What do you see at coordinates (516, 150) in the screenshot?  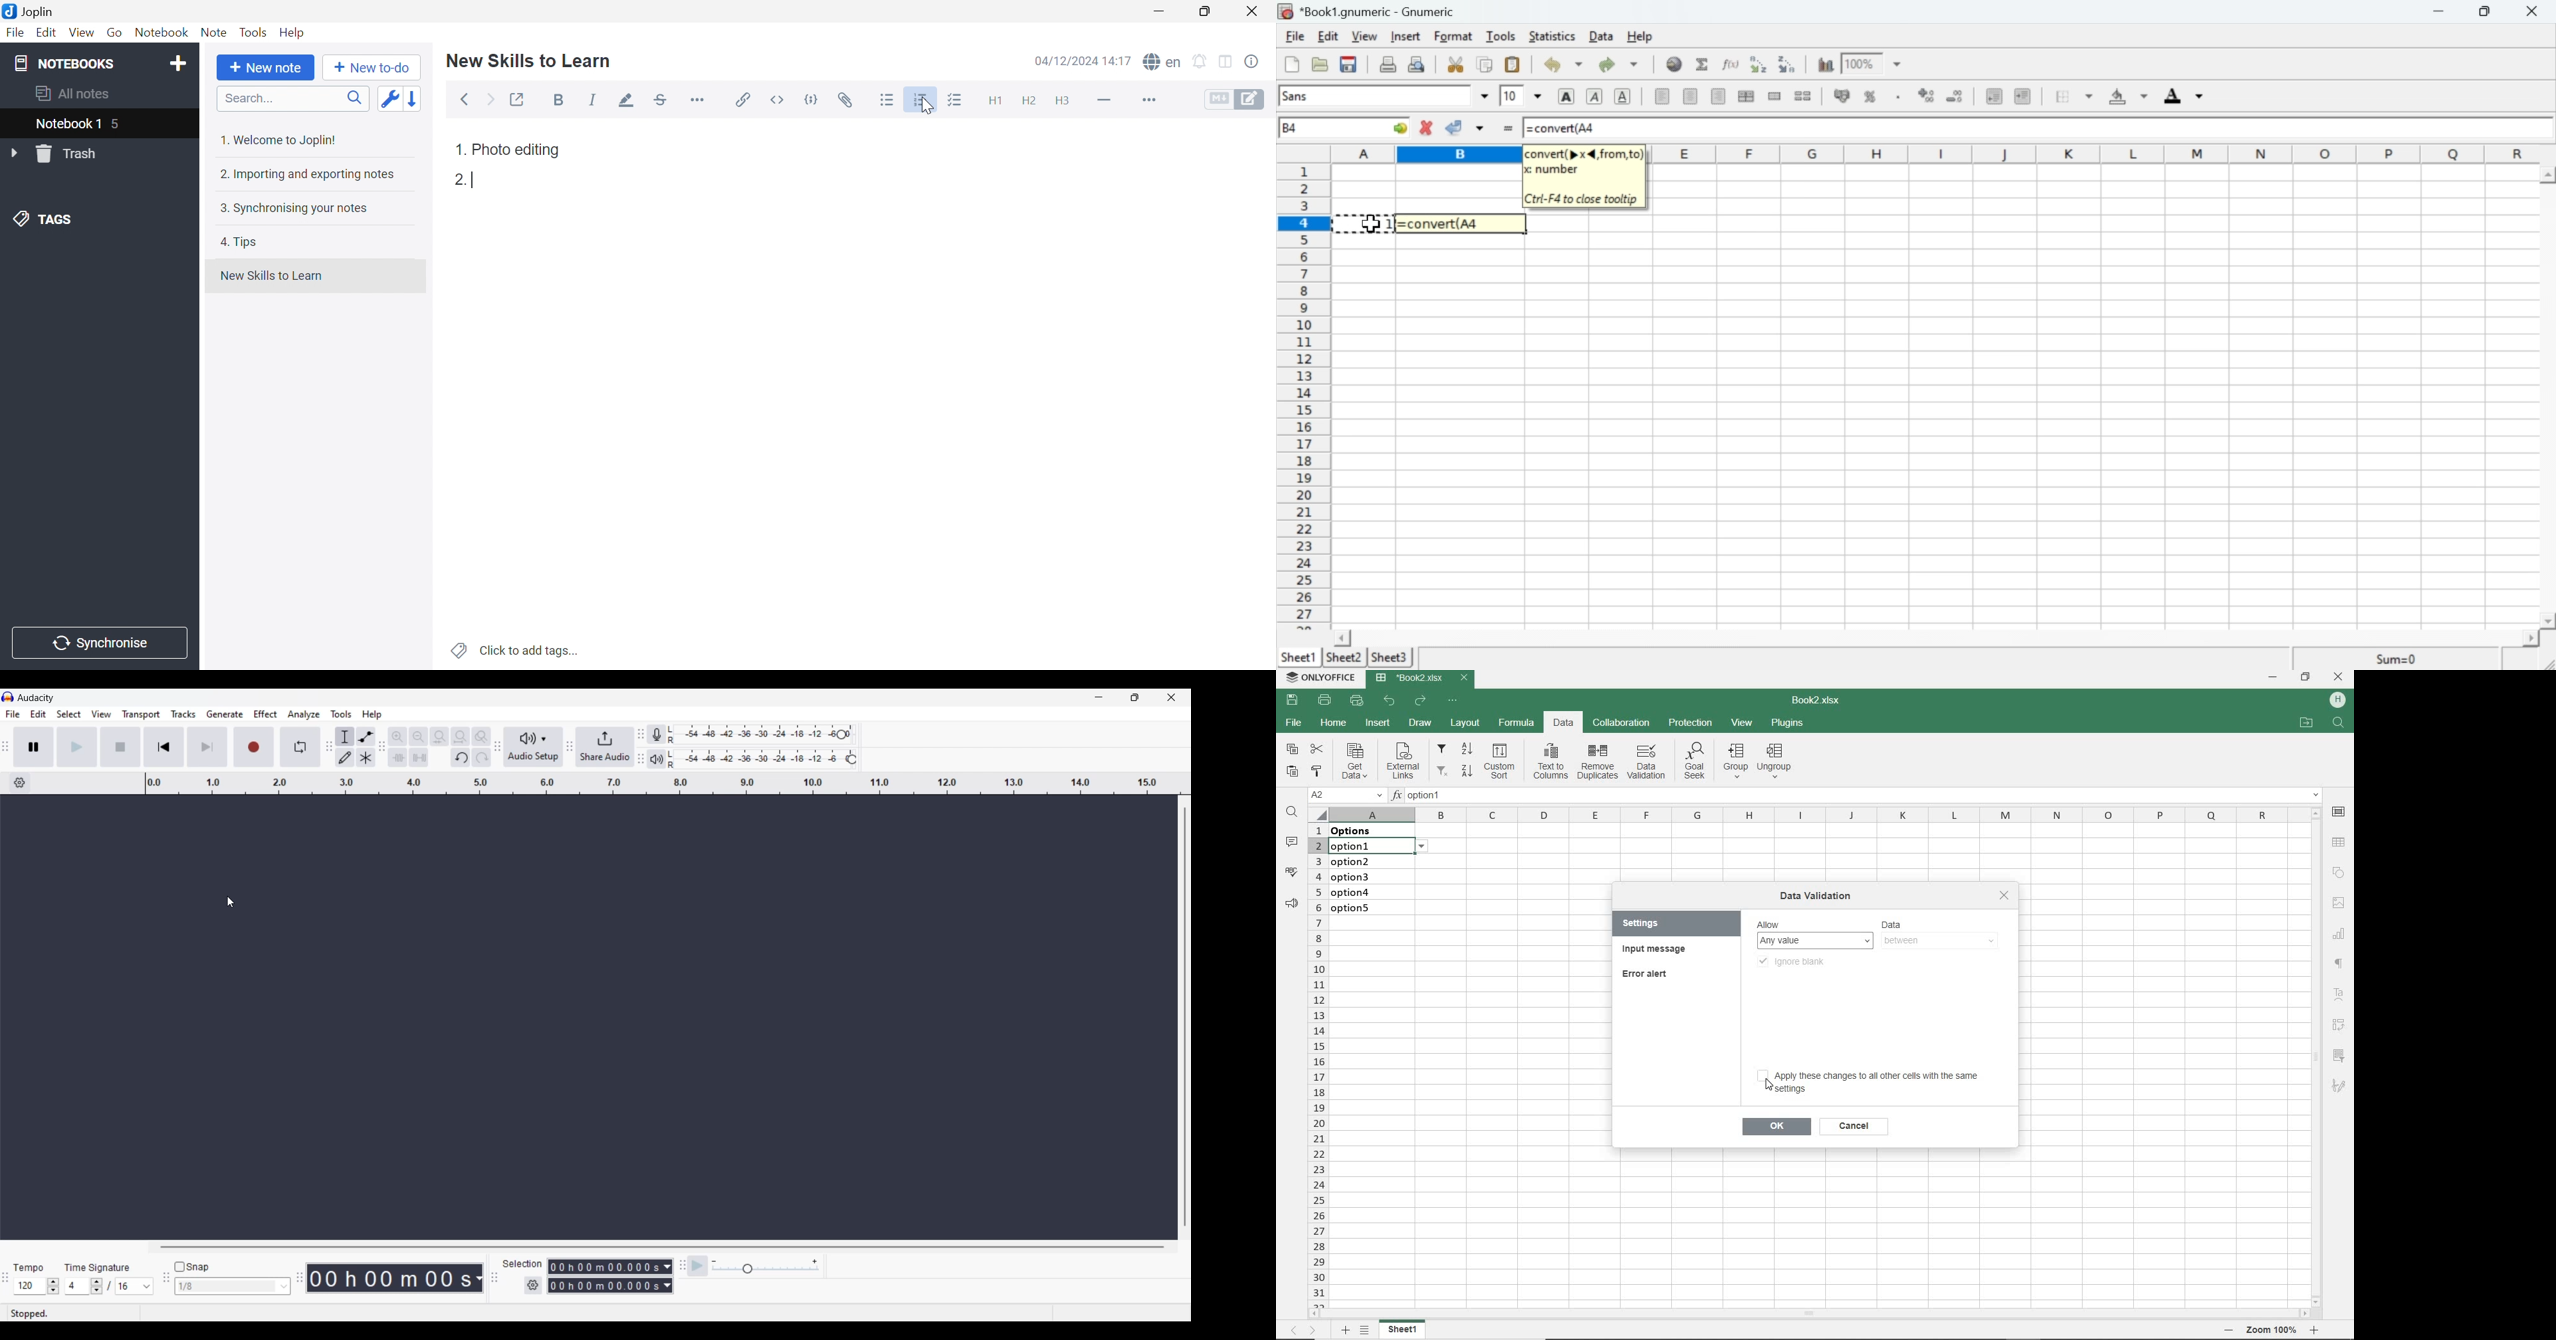 I see `Photo editing` at bounding box center [516, 150].